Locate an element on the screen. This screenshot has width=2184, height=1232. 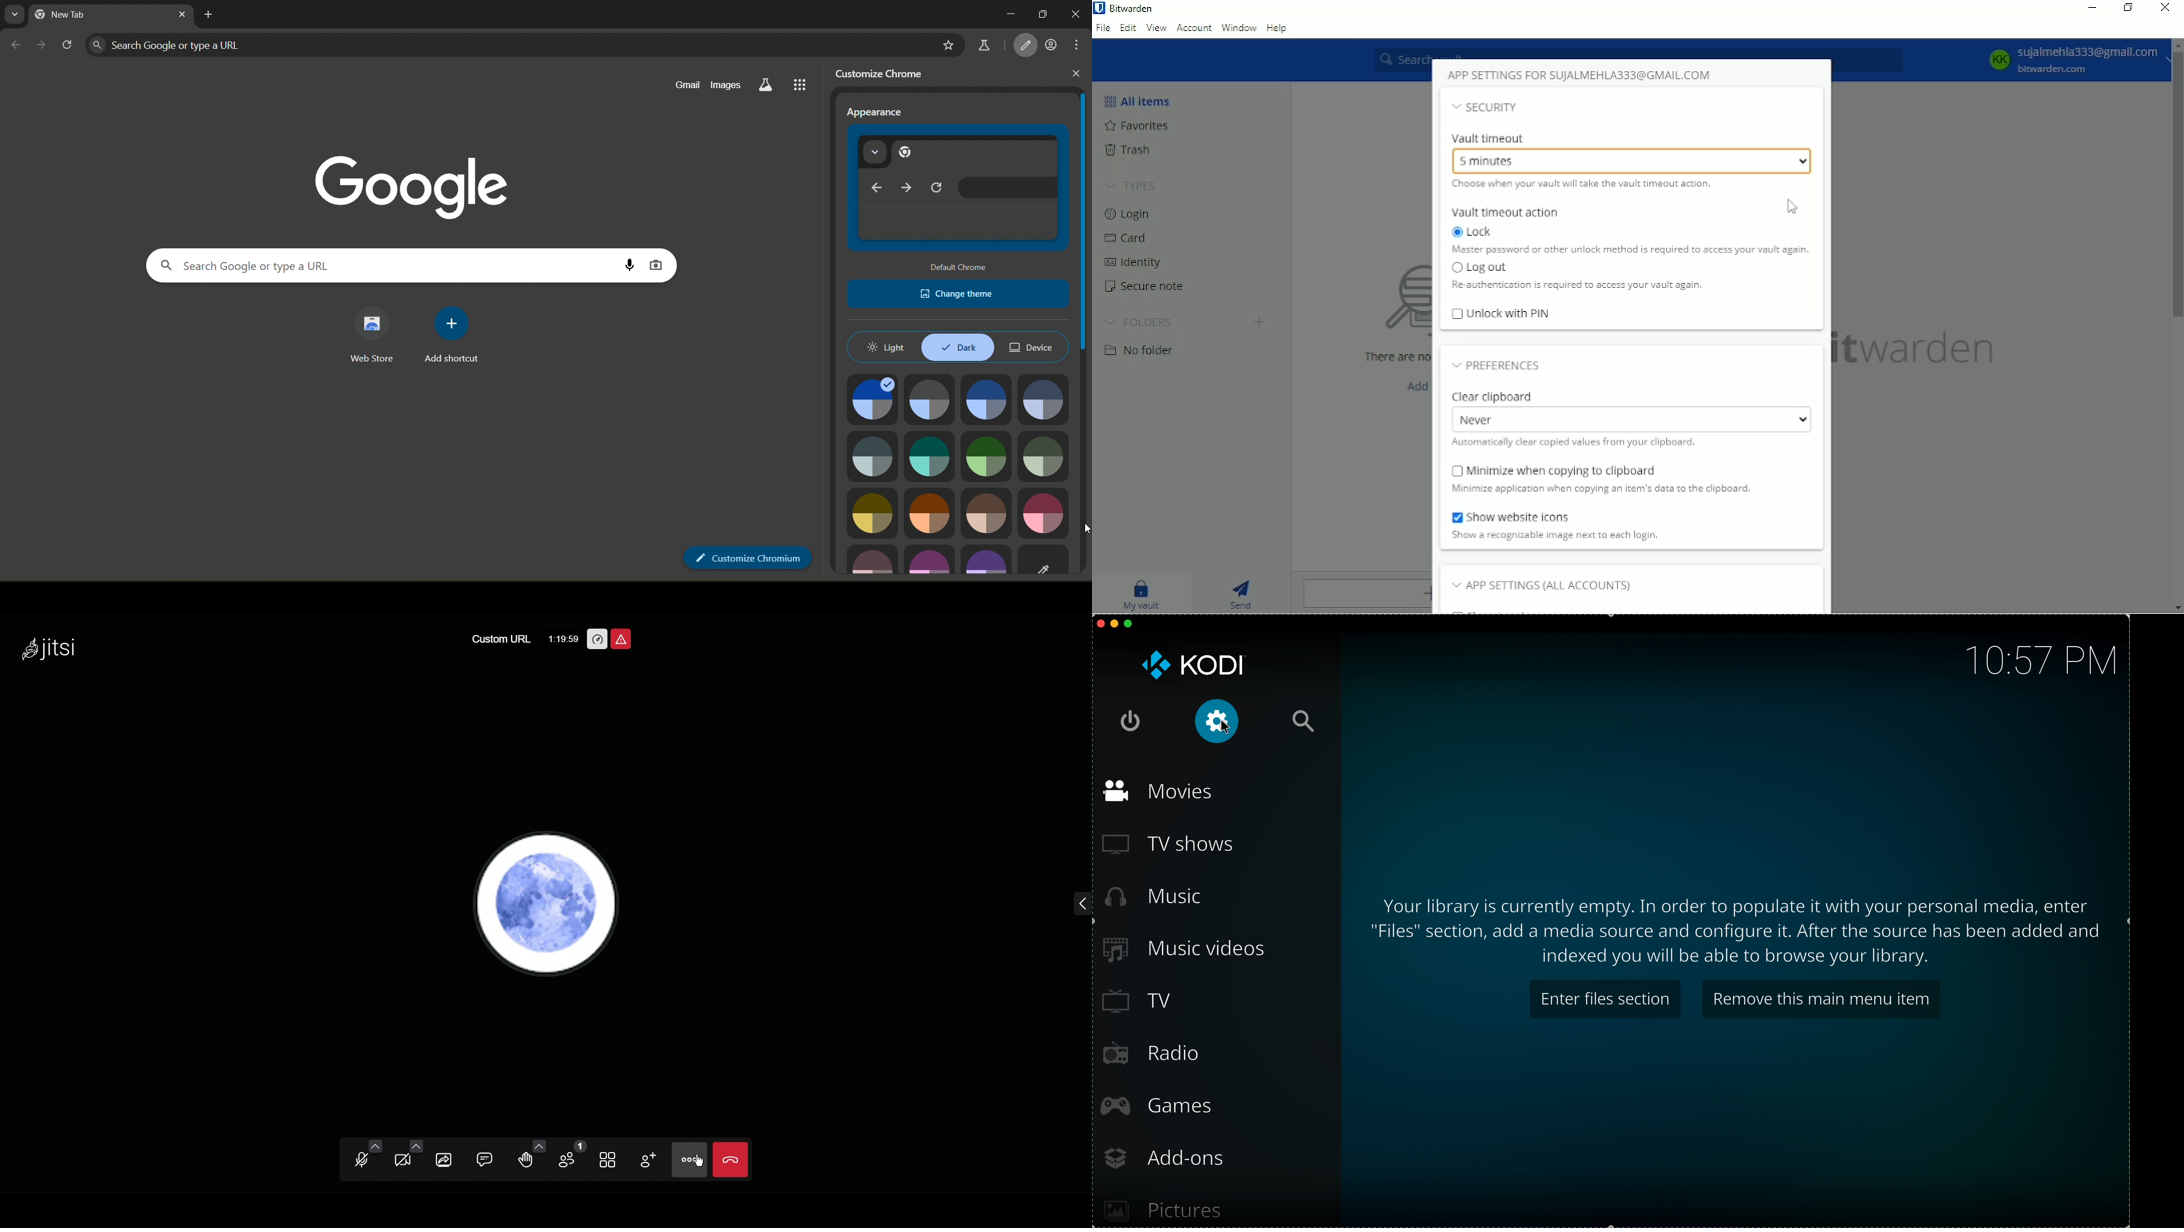
Show a recognizable image next to each login. is located at coordinates (1555, 535).